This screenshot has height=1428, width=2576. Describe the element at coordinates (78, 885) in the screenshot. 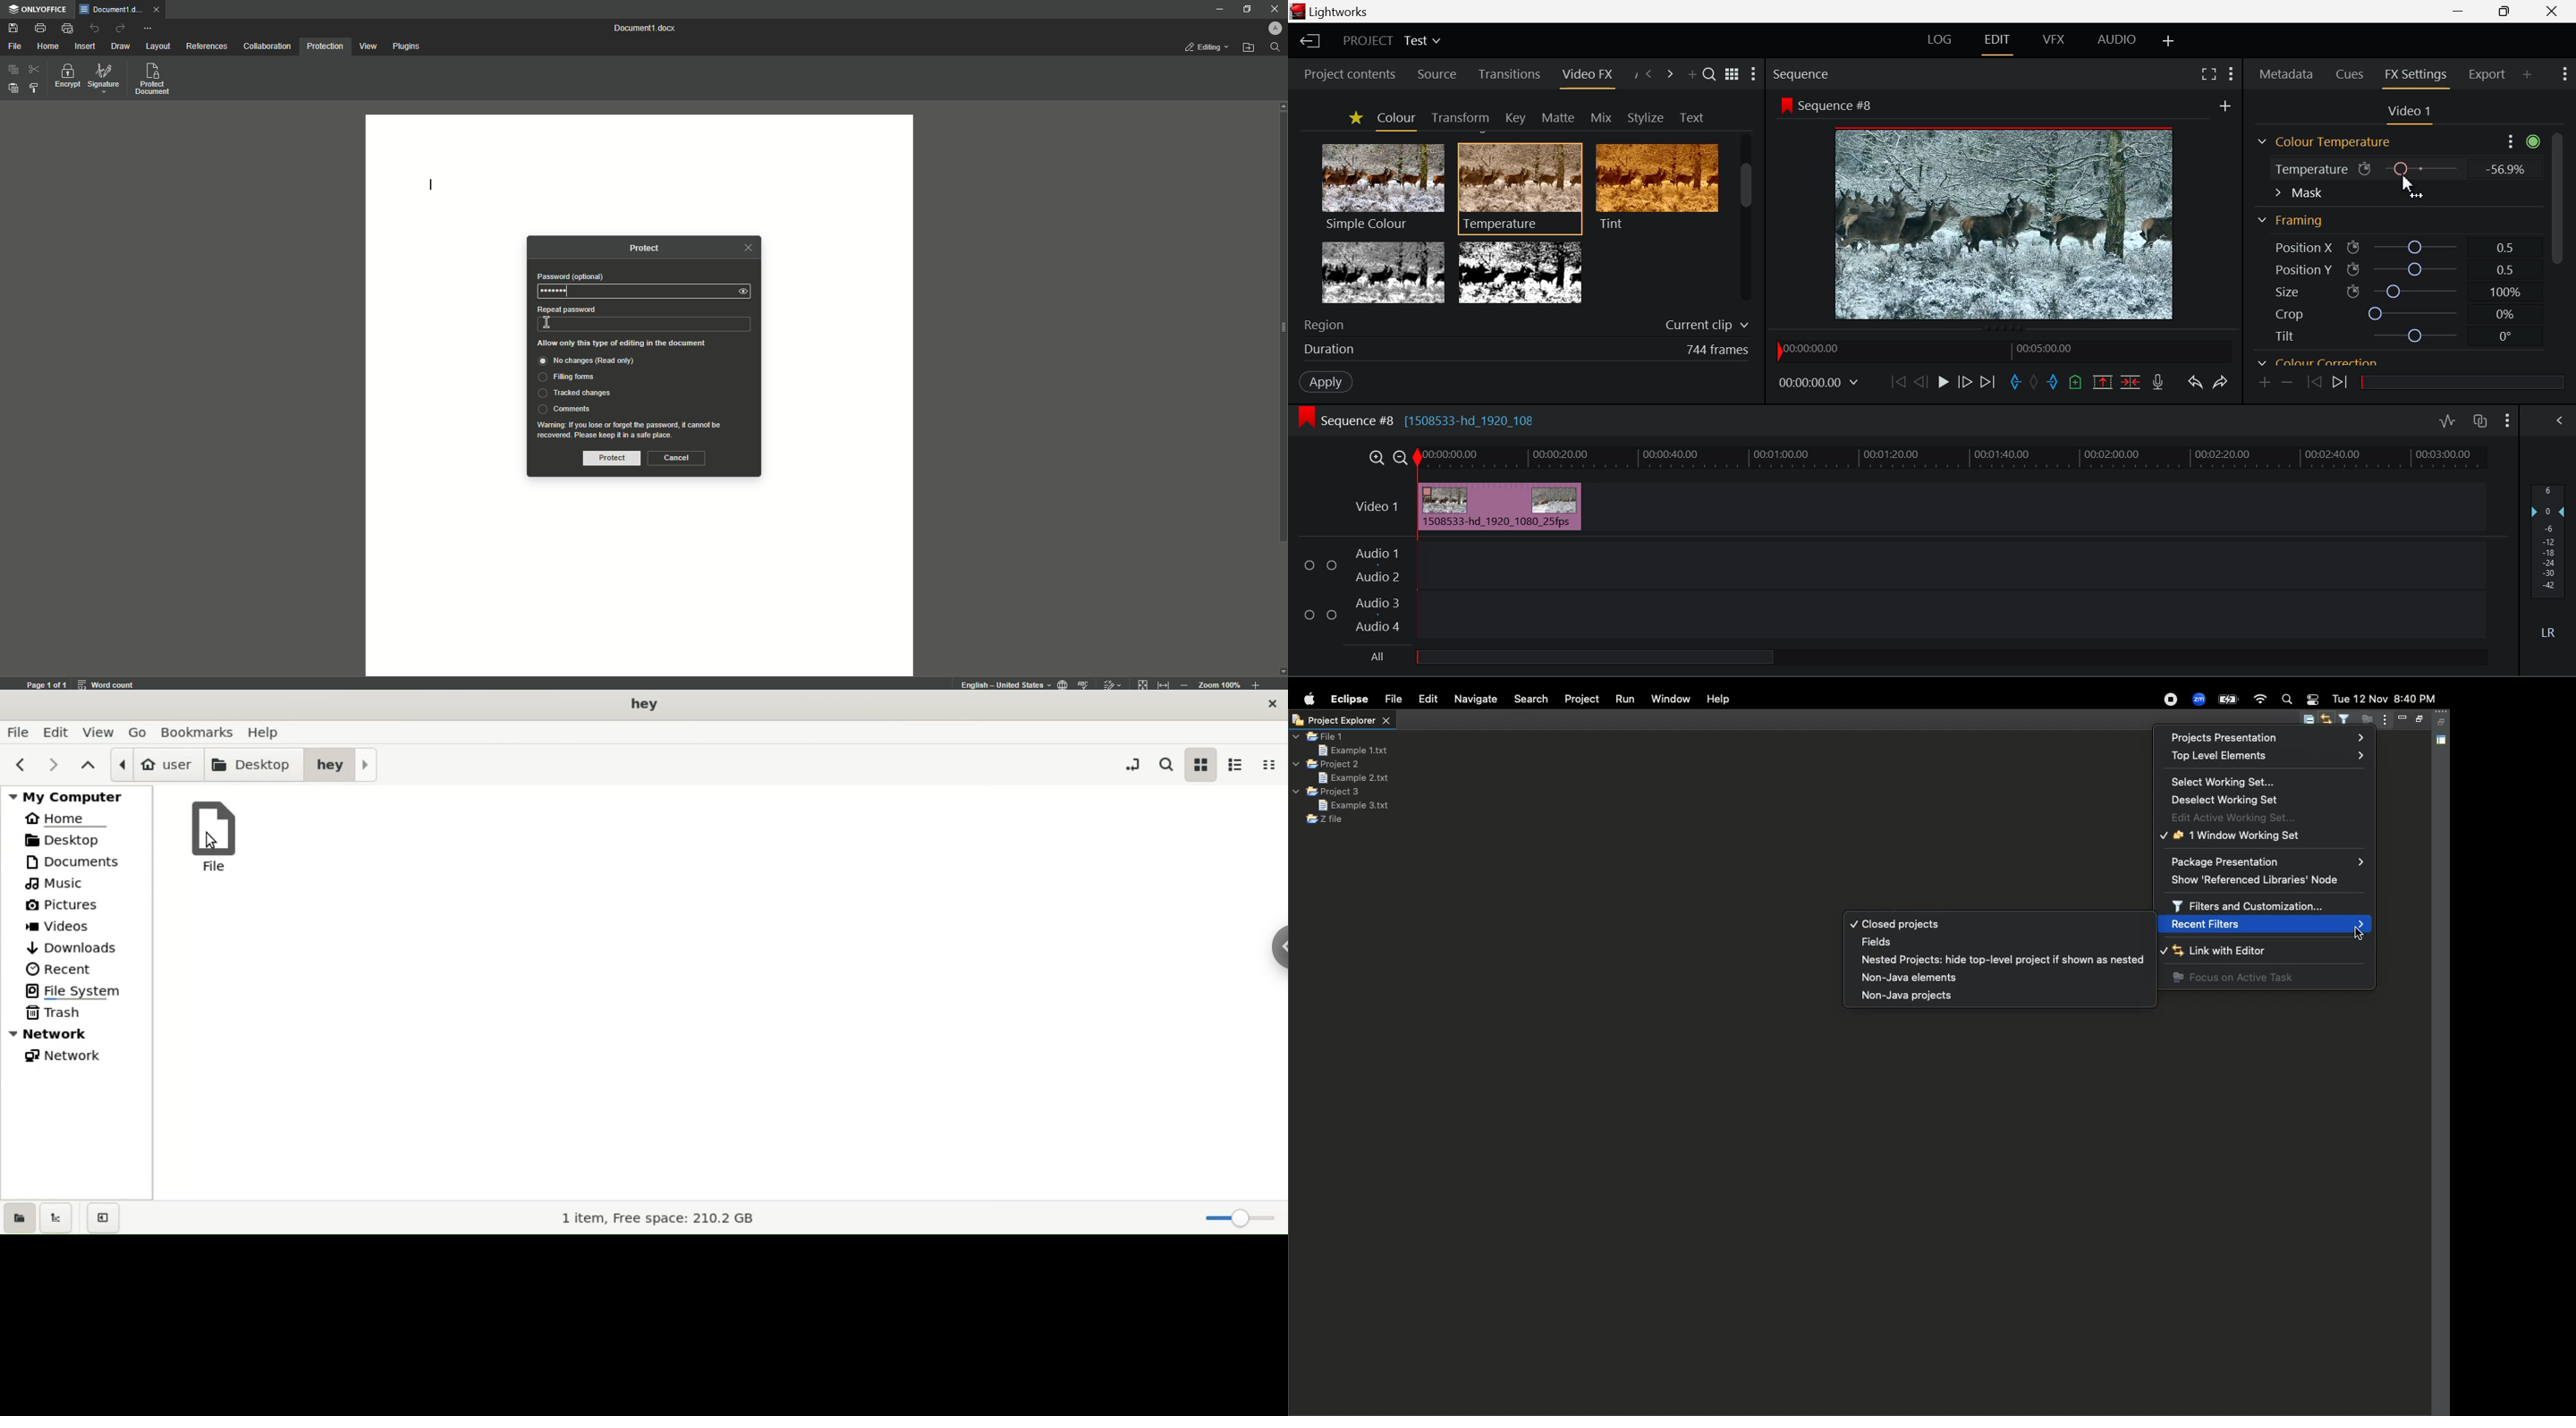

I see `music` at that location.